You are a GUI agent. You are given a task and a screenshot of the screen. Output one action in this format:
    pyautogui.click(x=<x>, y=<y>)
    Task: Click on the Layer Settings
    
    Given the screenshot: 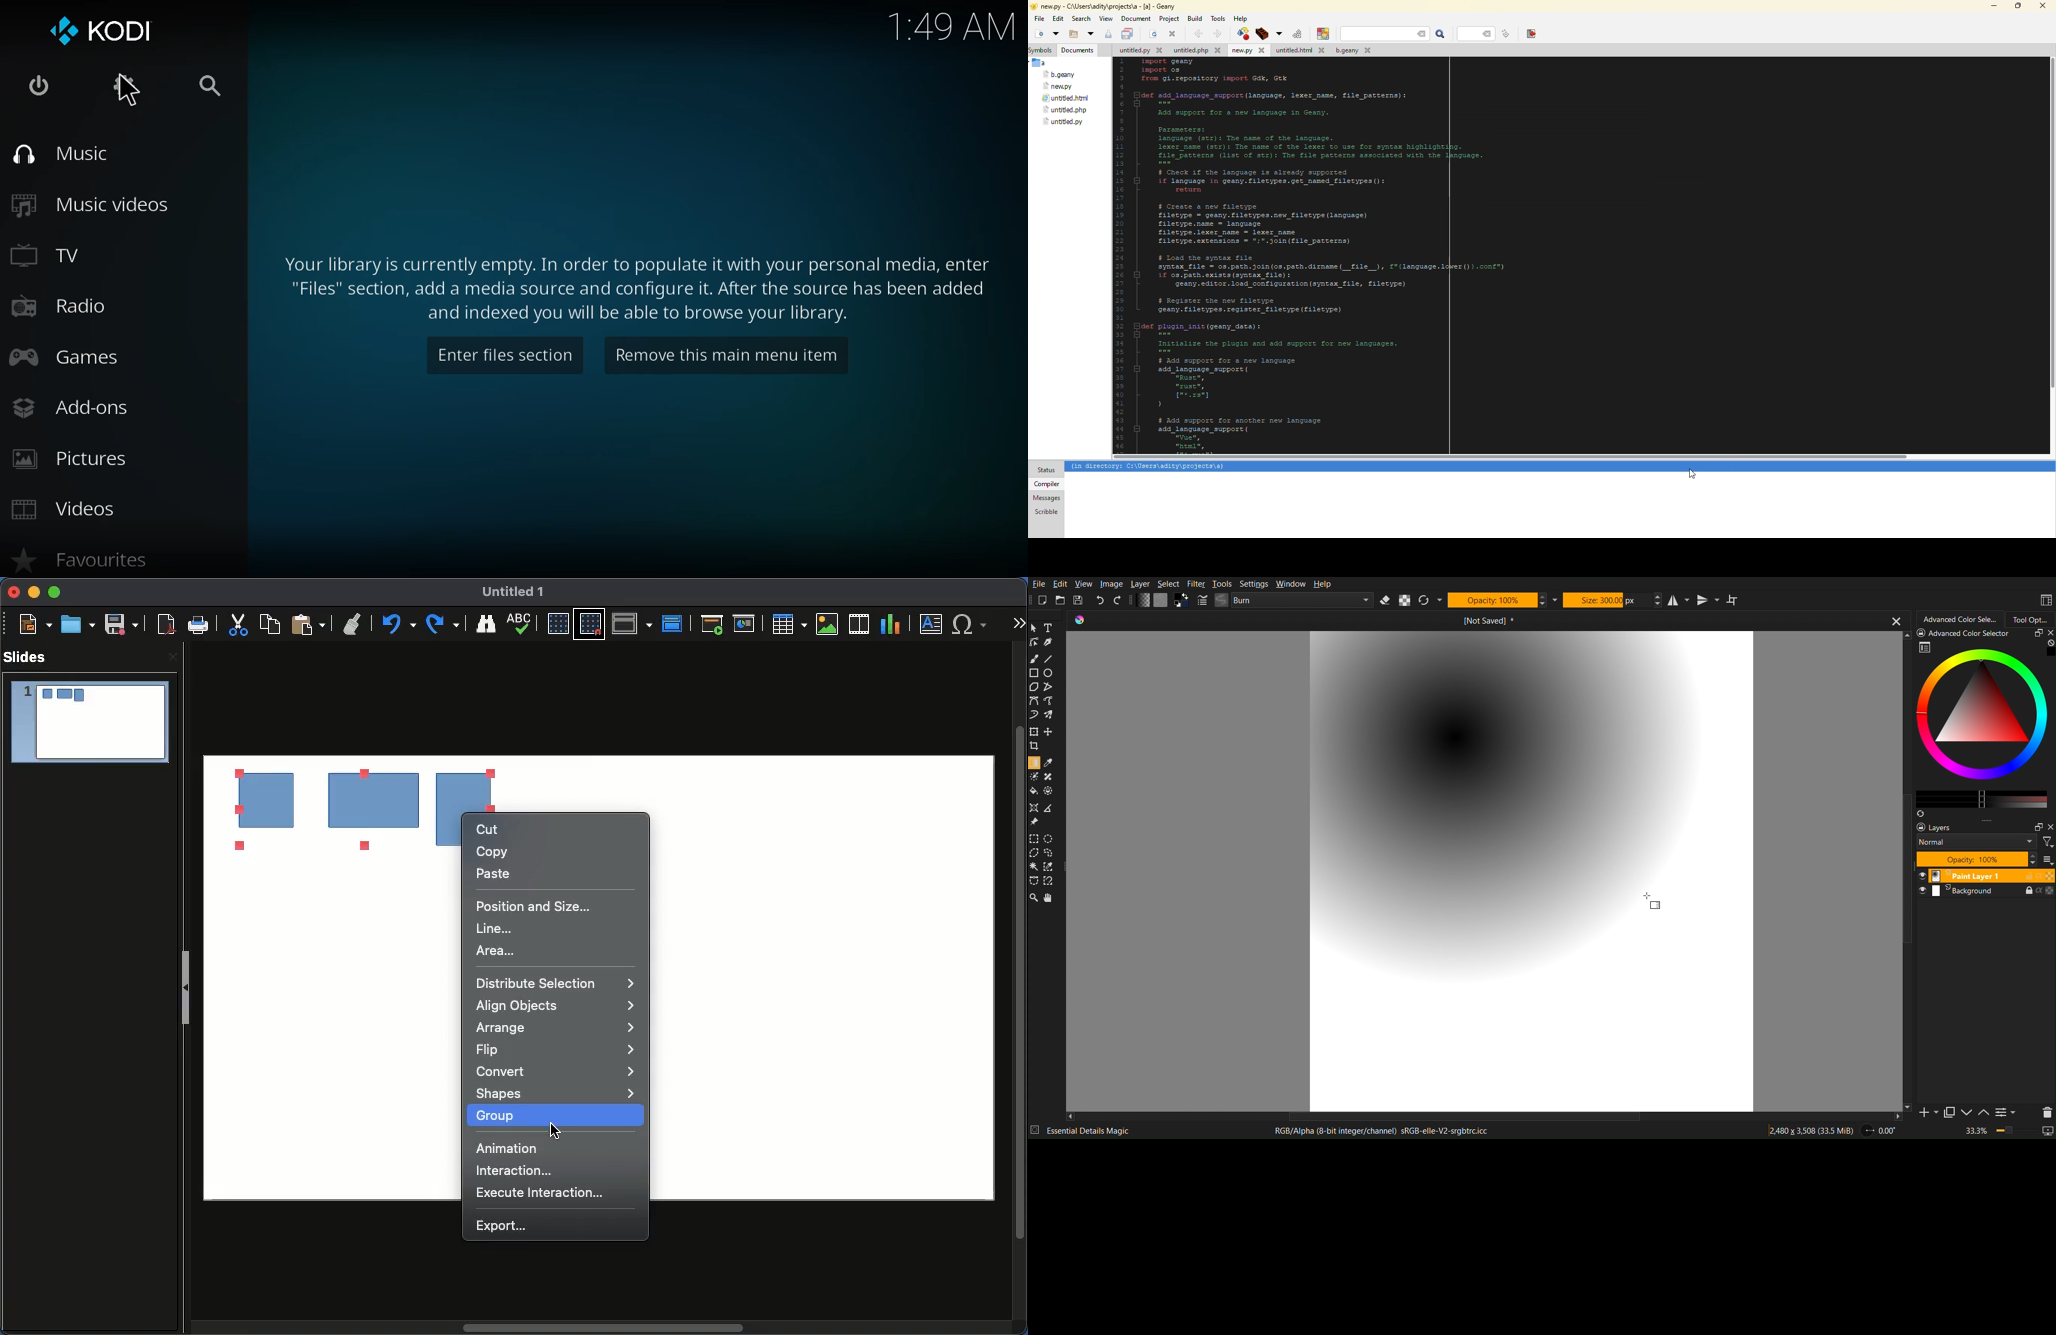 What is the action you would take?
    pyautogui.click(x=1985, y=845)
    